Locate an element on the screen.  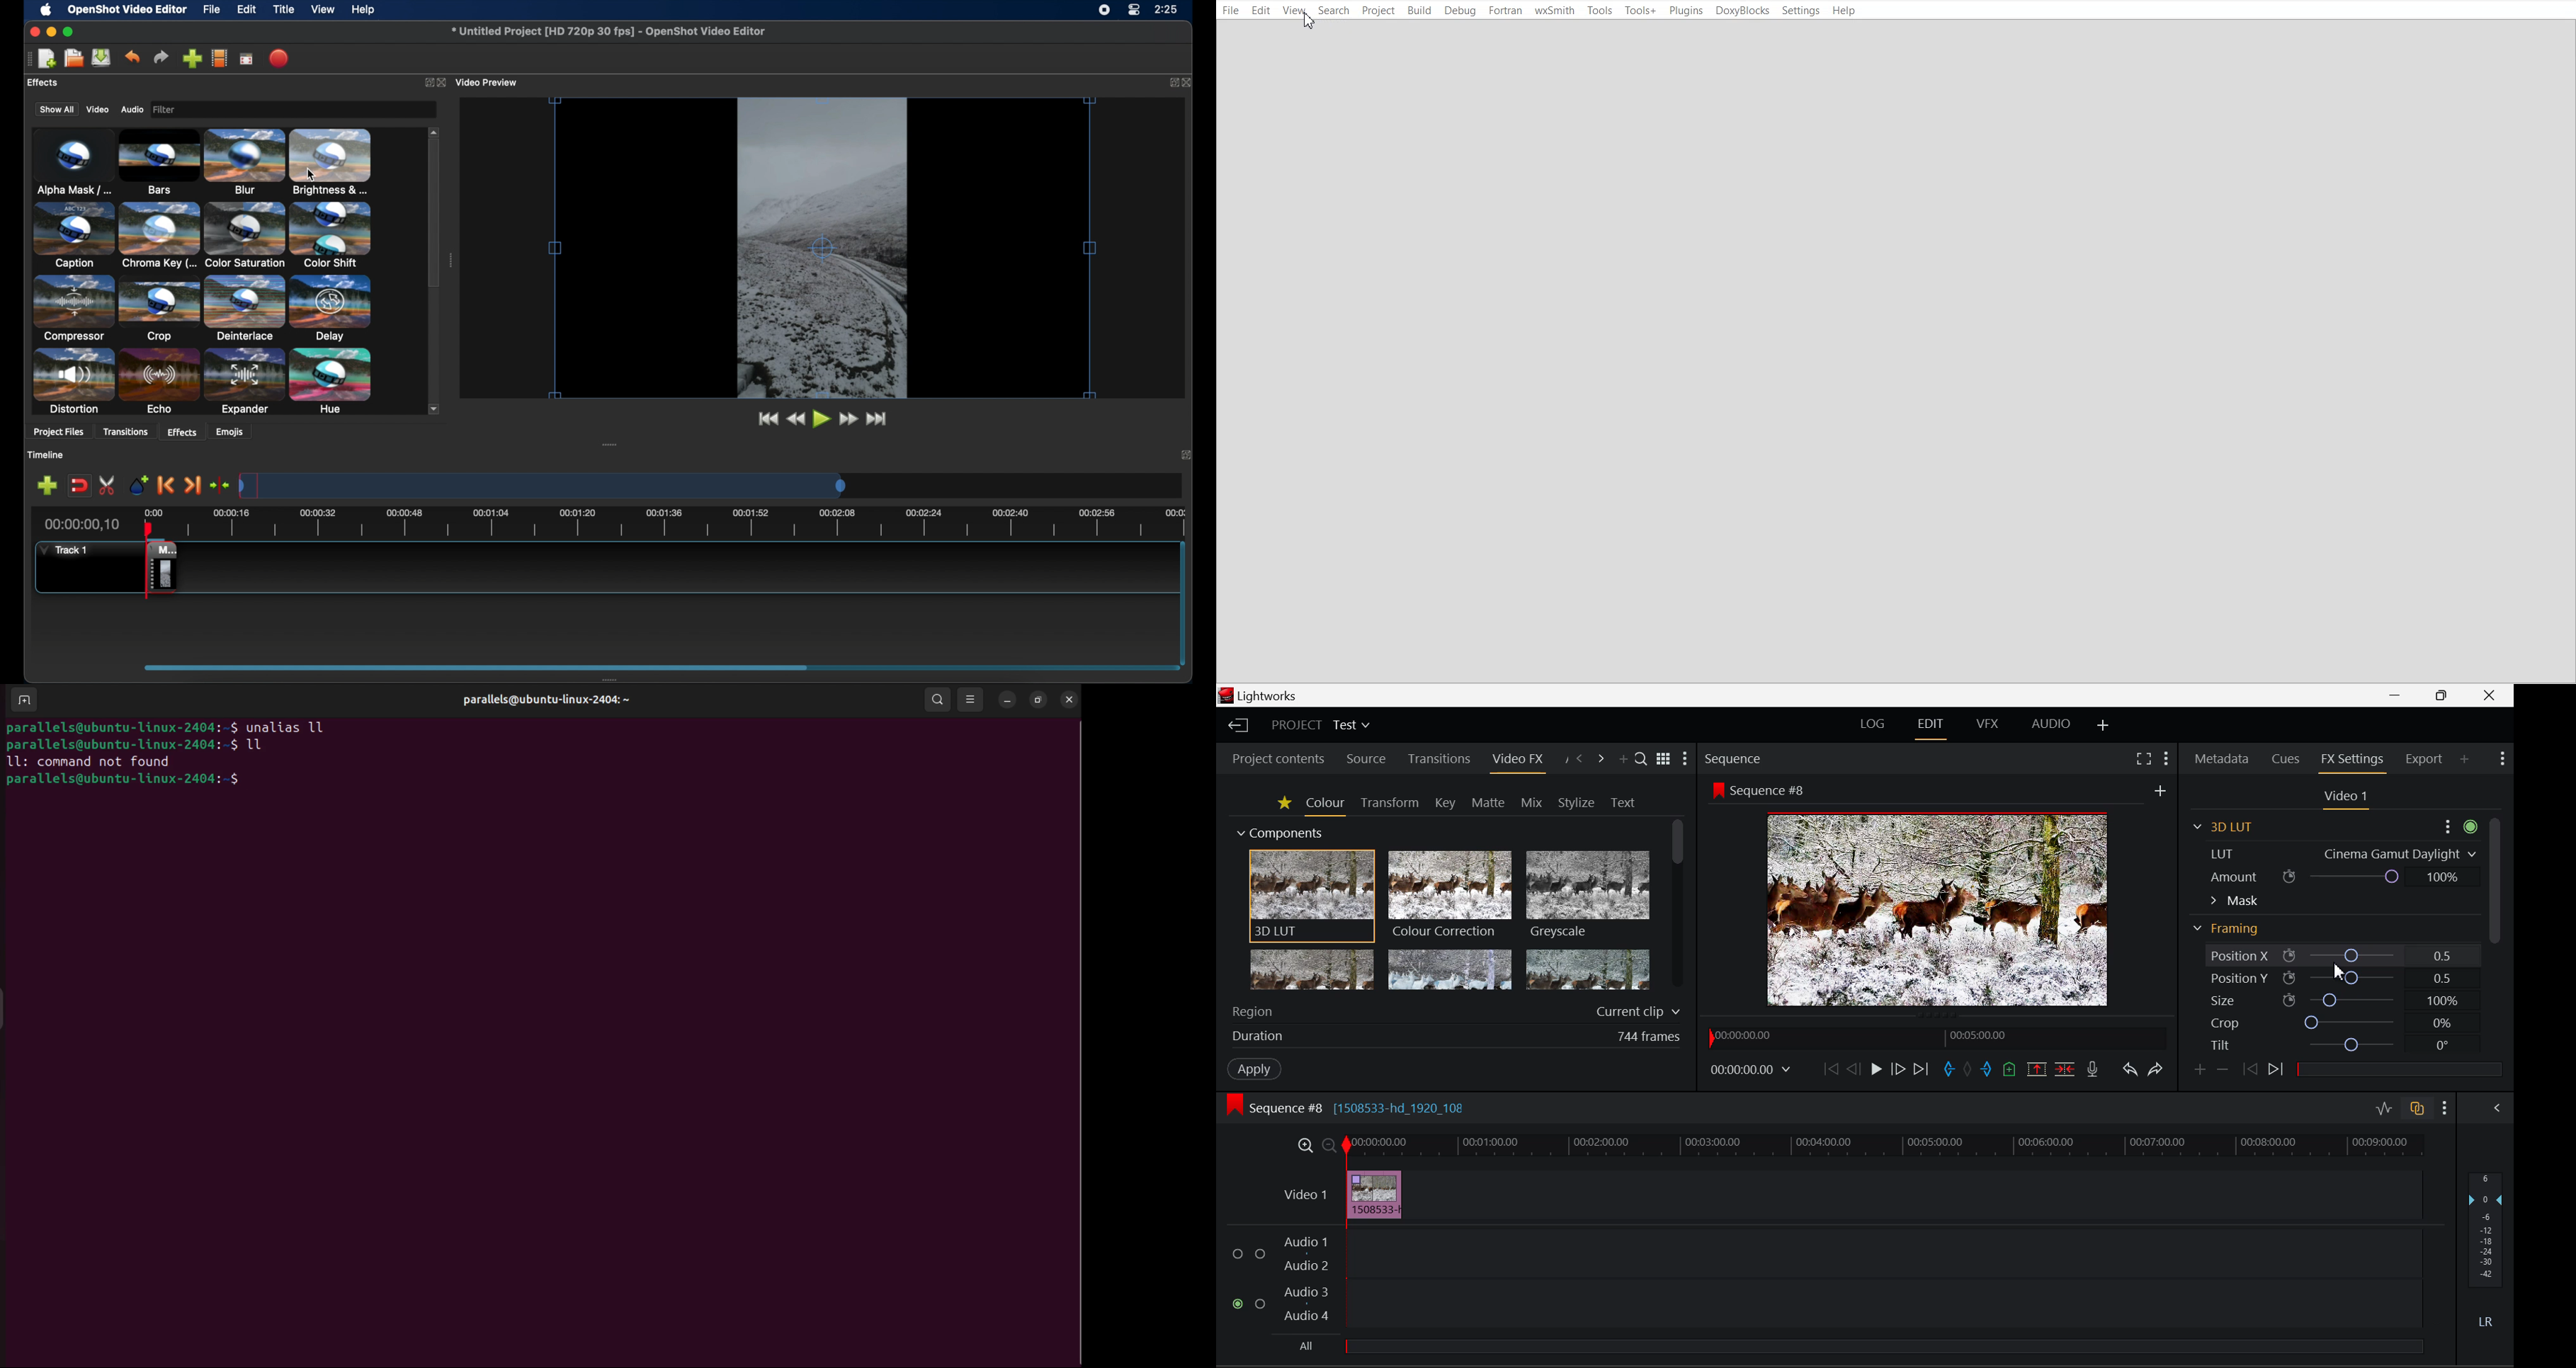
scroll box is located at coordinates (434, 215).